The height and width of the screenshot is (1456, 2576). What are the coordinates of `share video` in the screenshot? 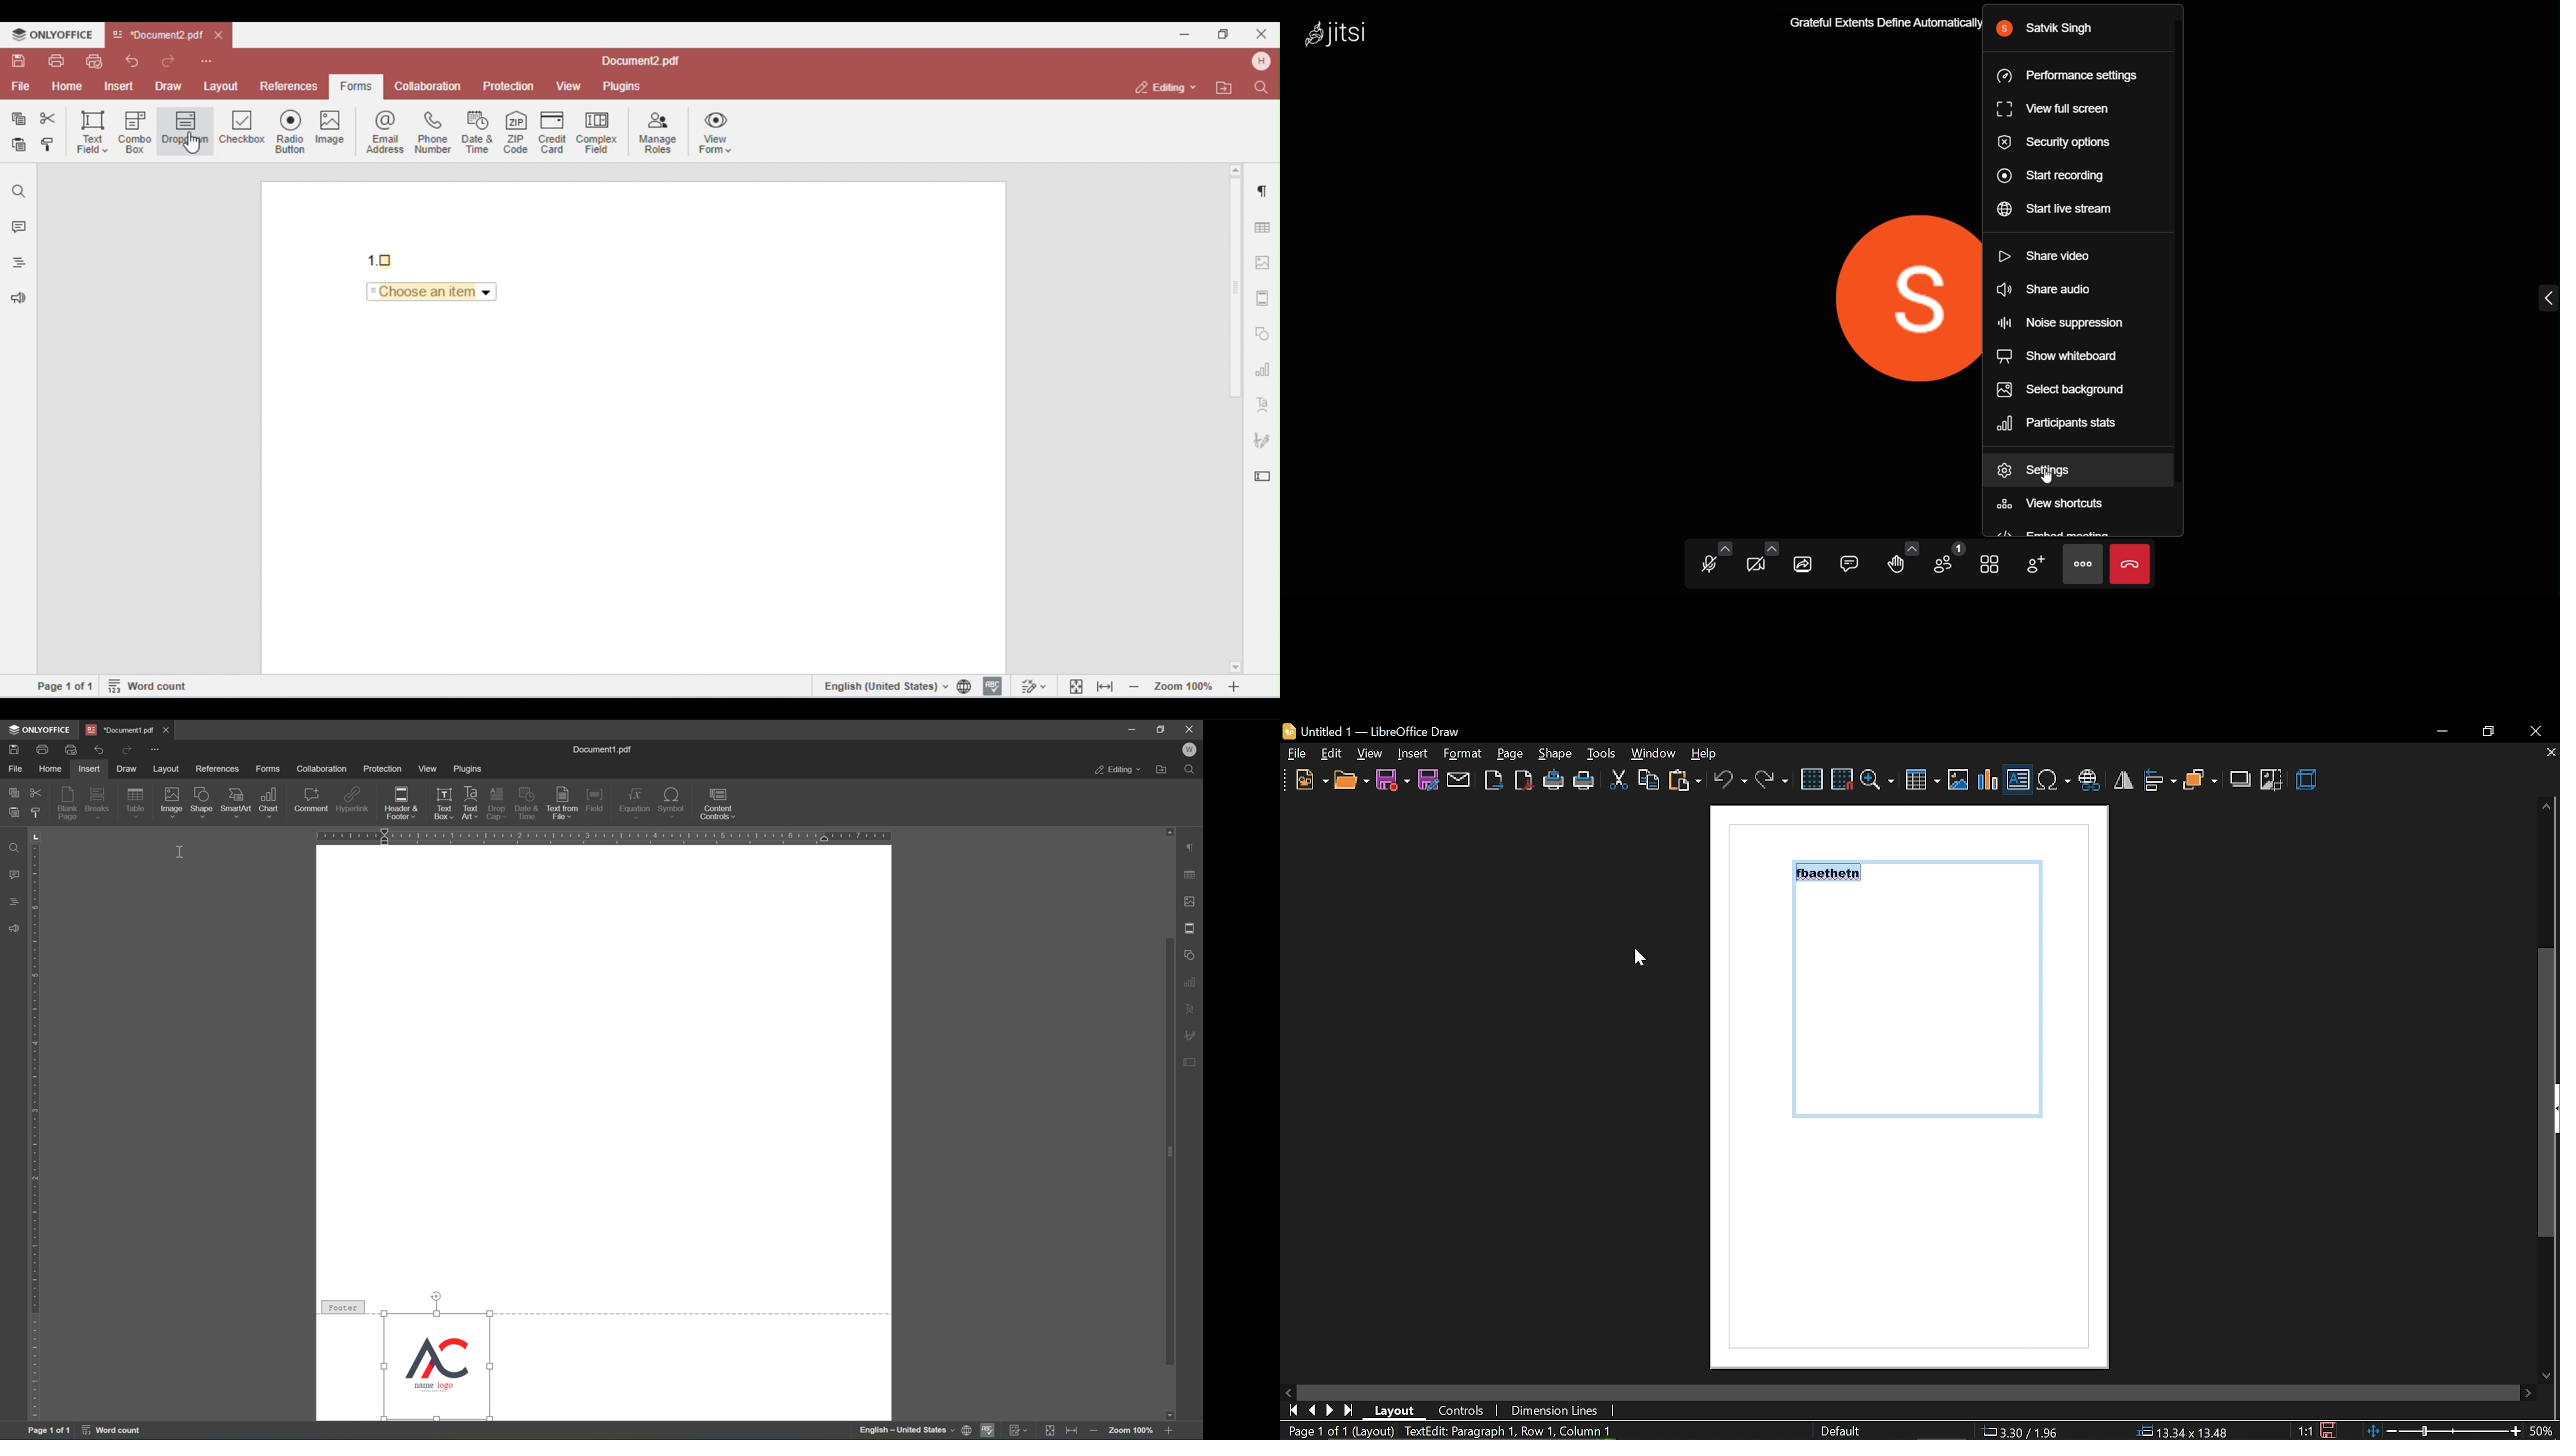 It's located at (2052, 259).